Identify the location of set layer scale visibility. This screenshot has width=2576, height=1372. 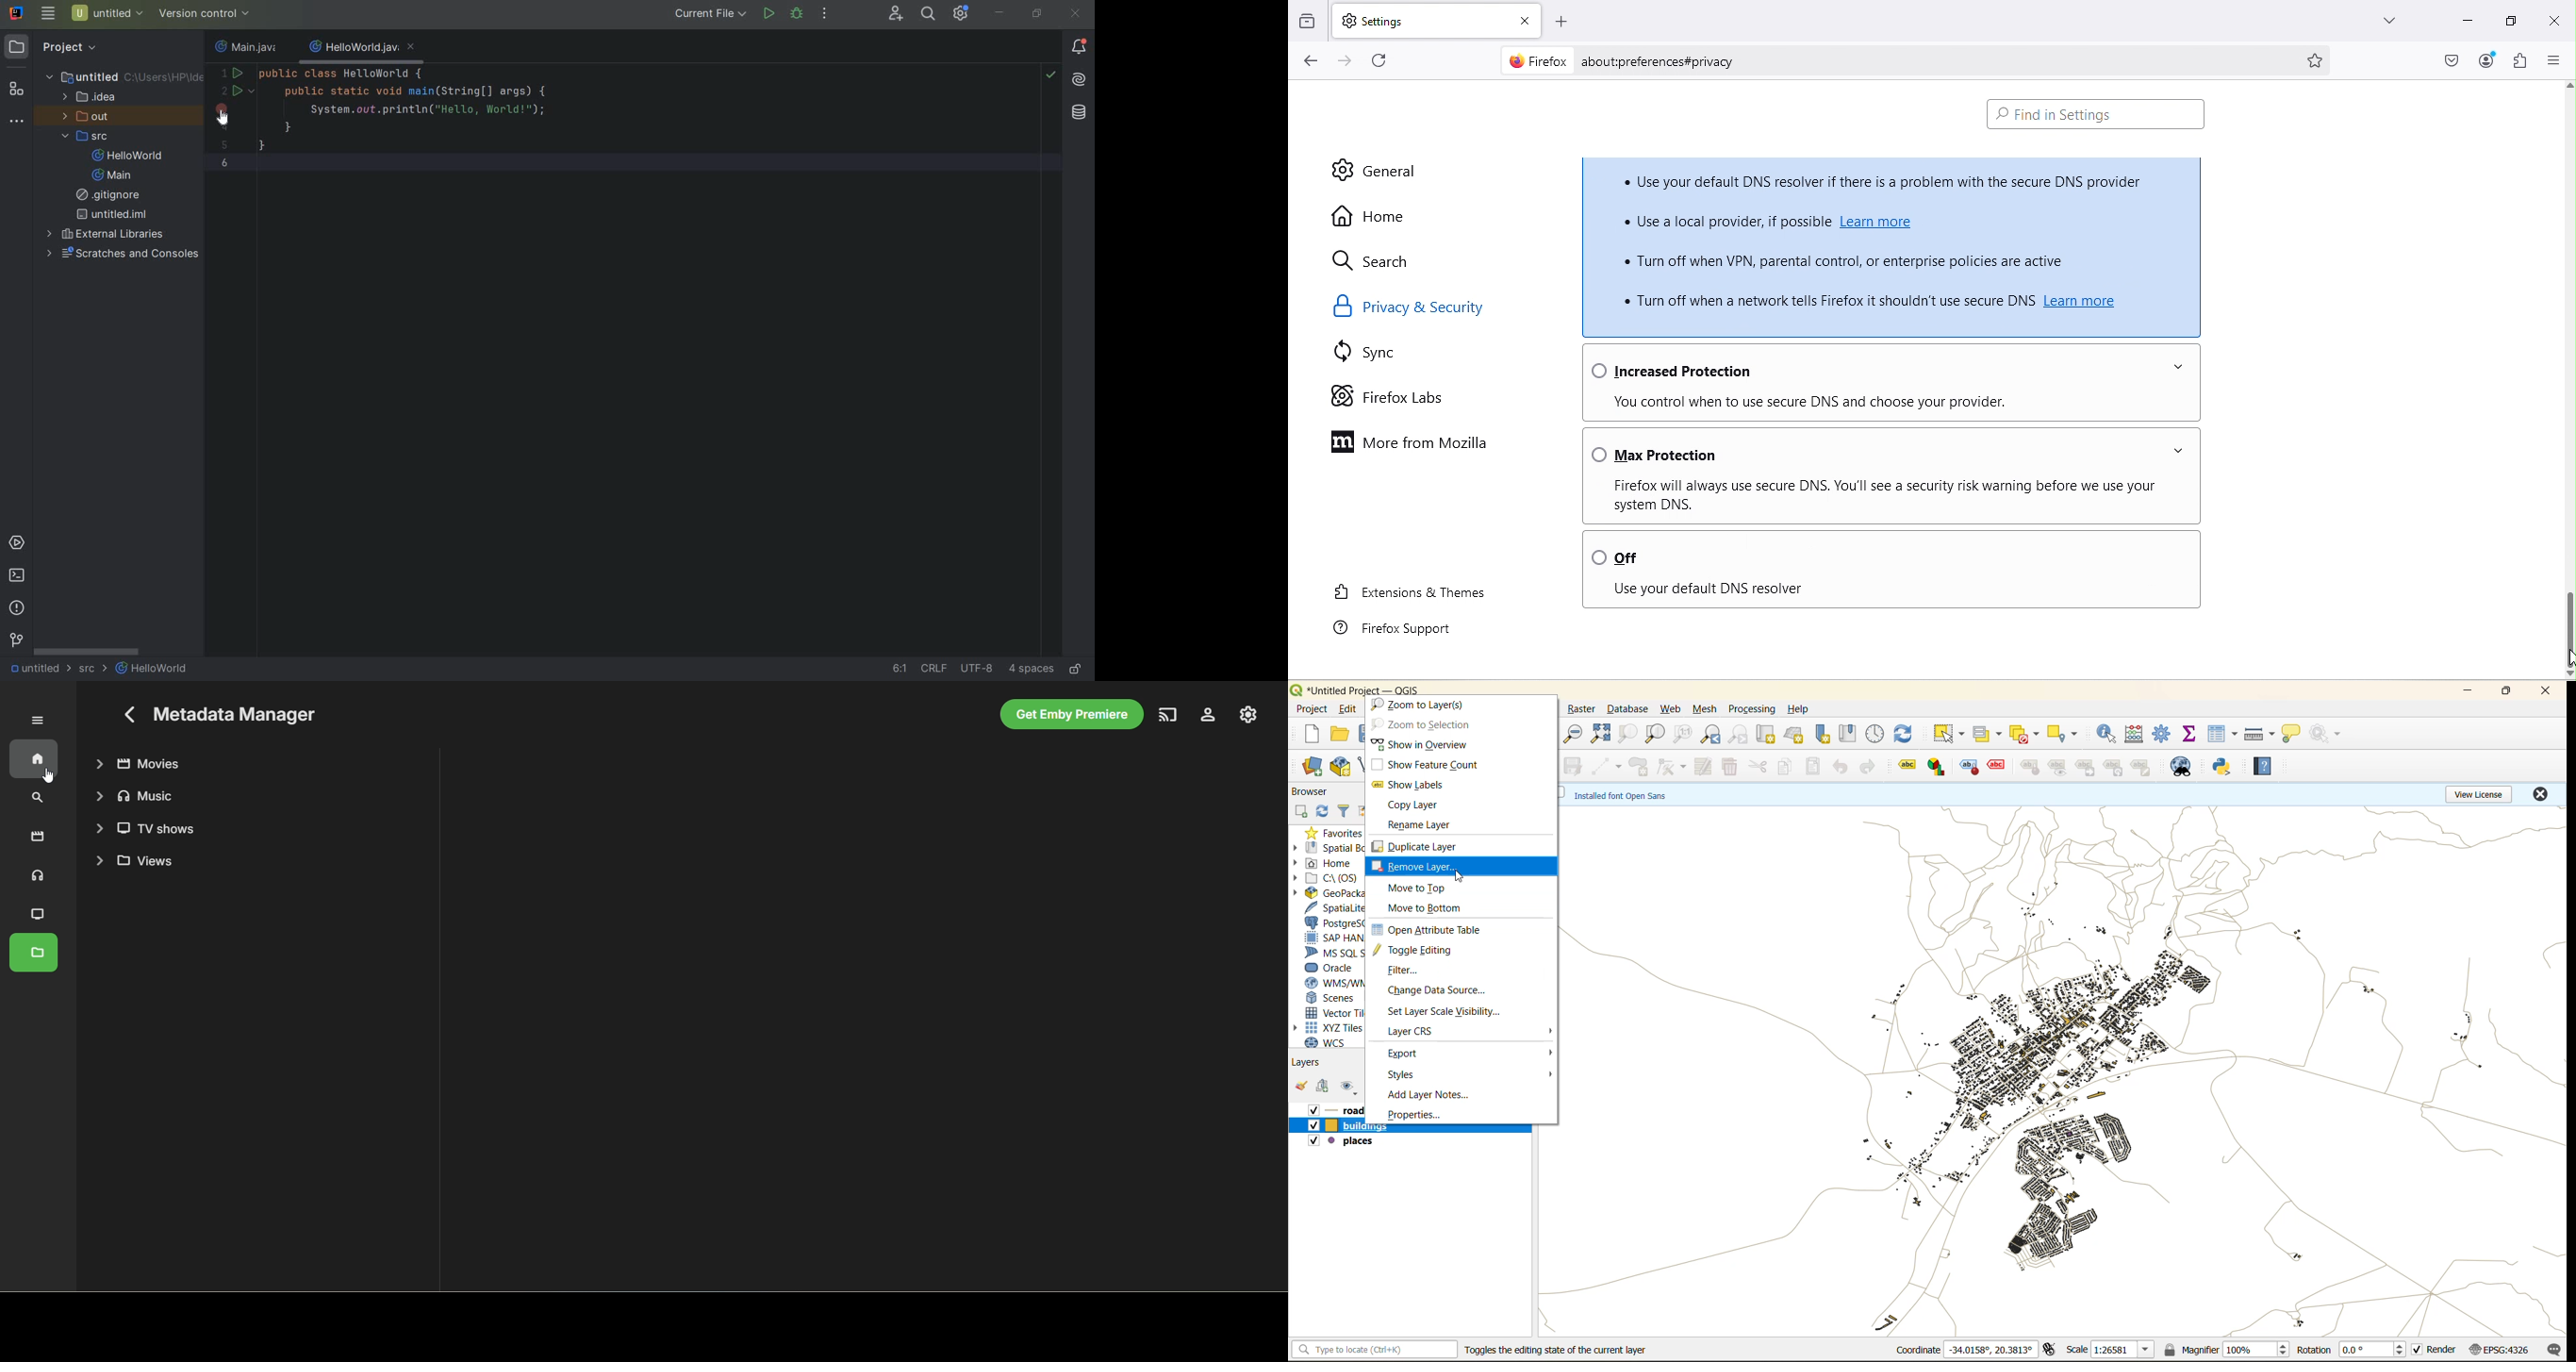
(1447, 1012).